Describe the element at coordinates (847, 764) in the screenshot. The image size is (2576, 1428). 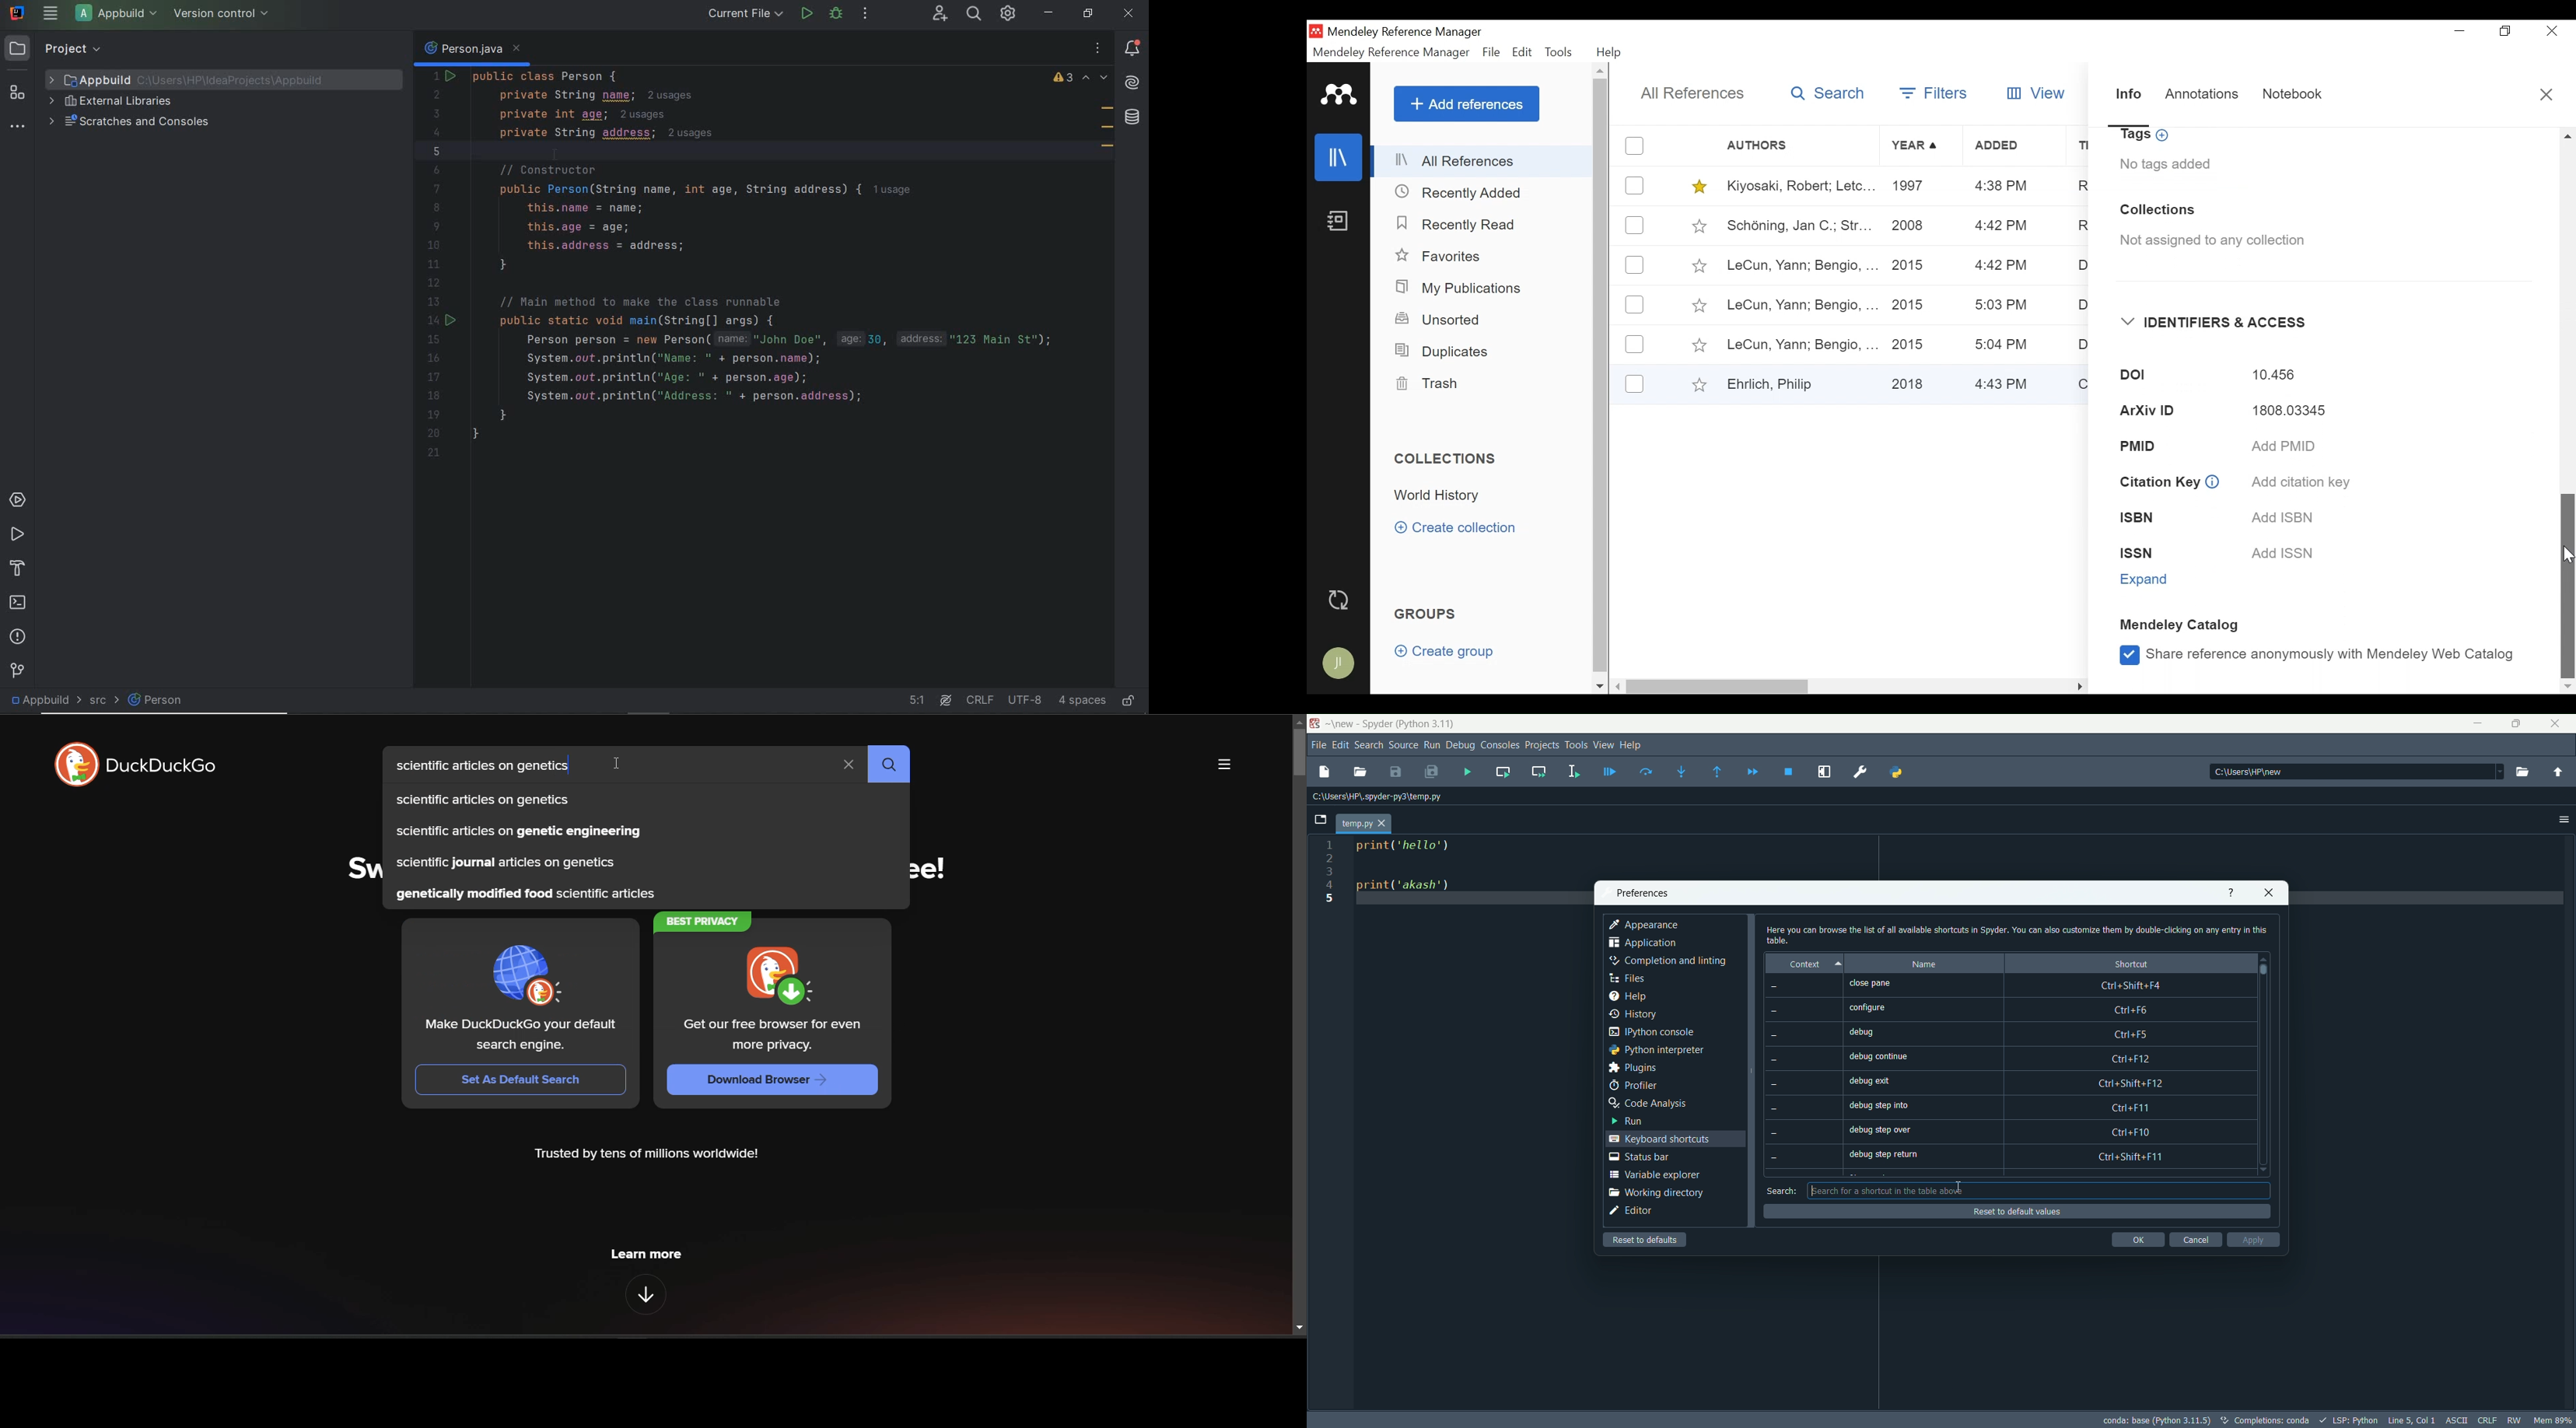
I see `clear search term` at that location.